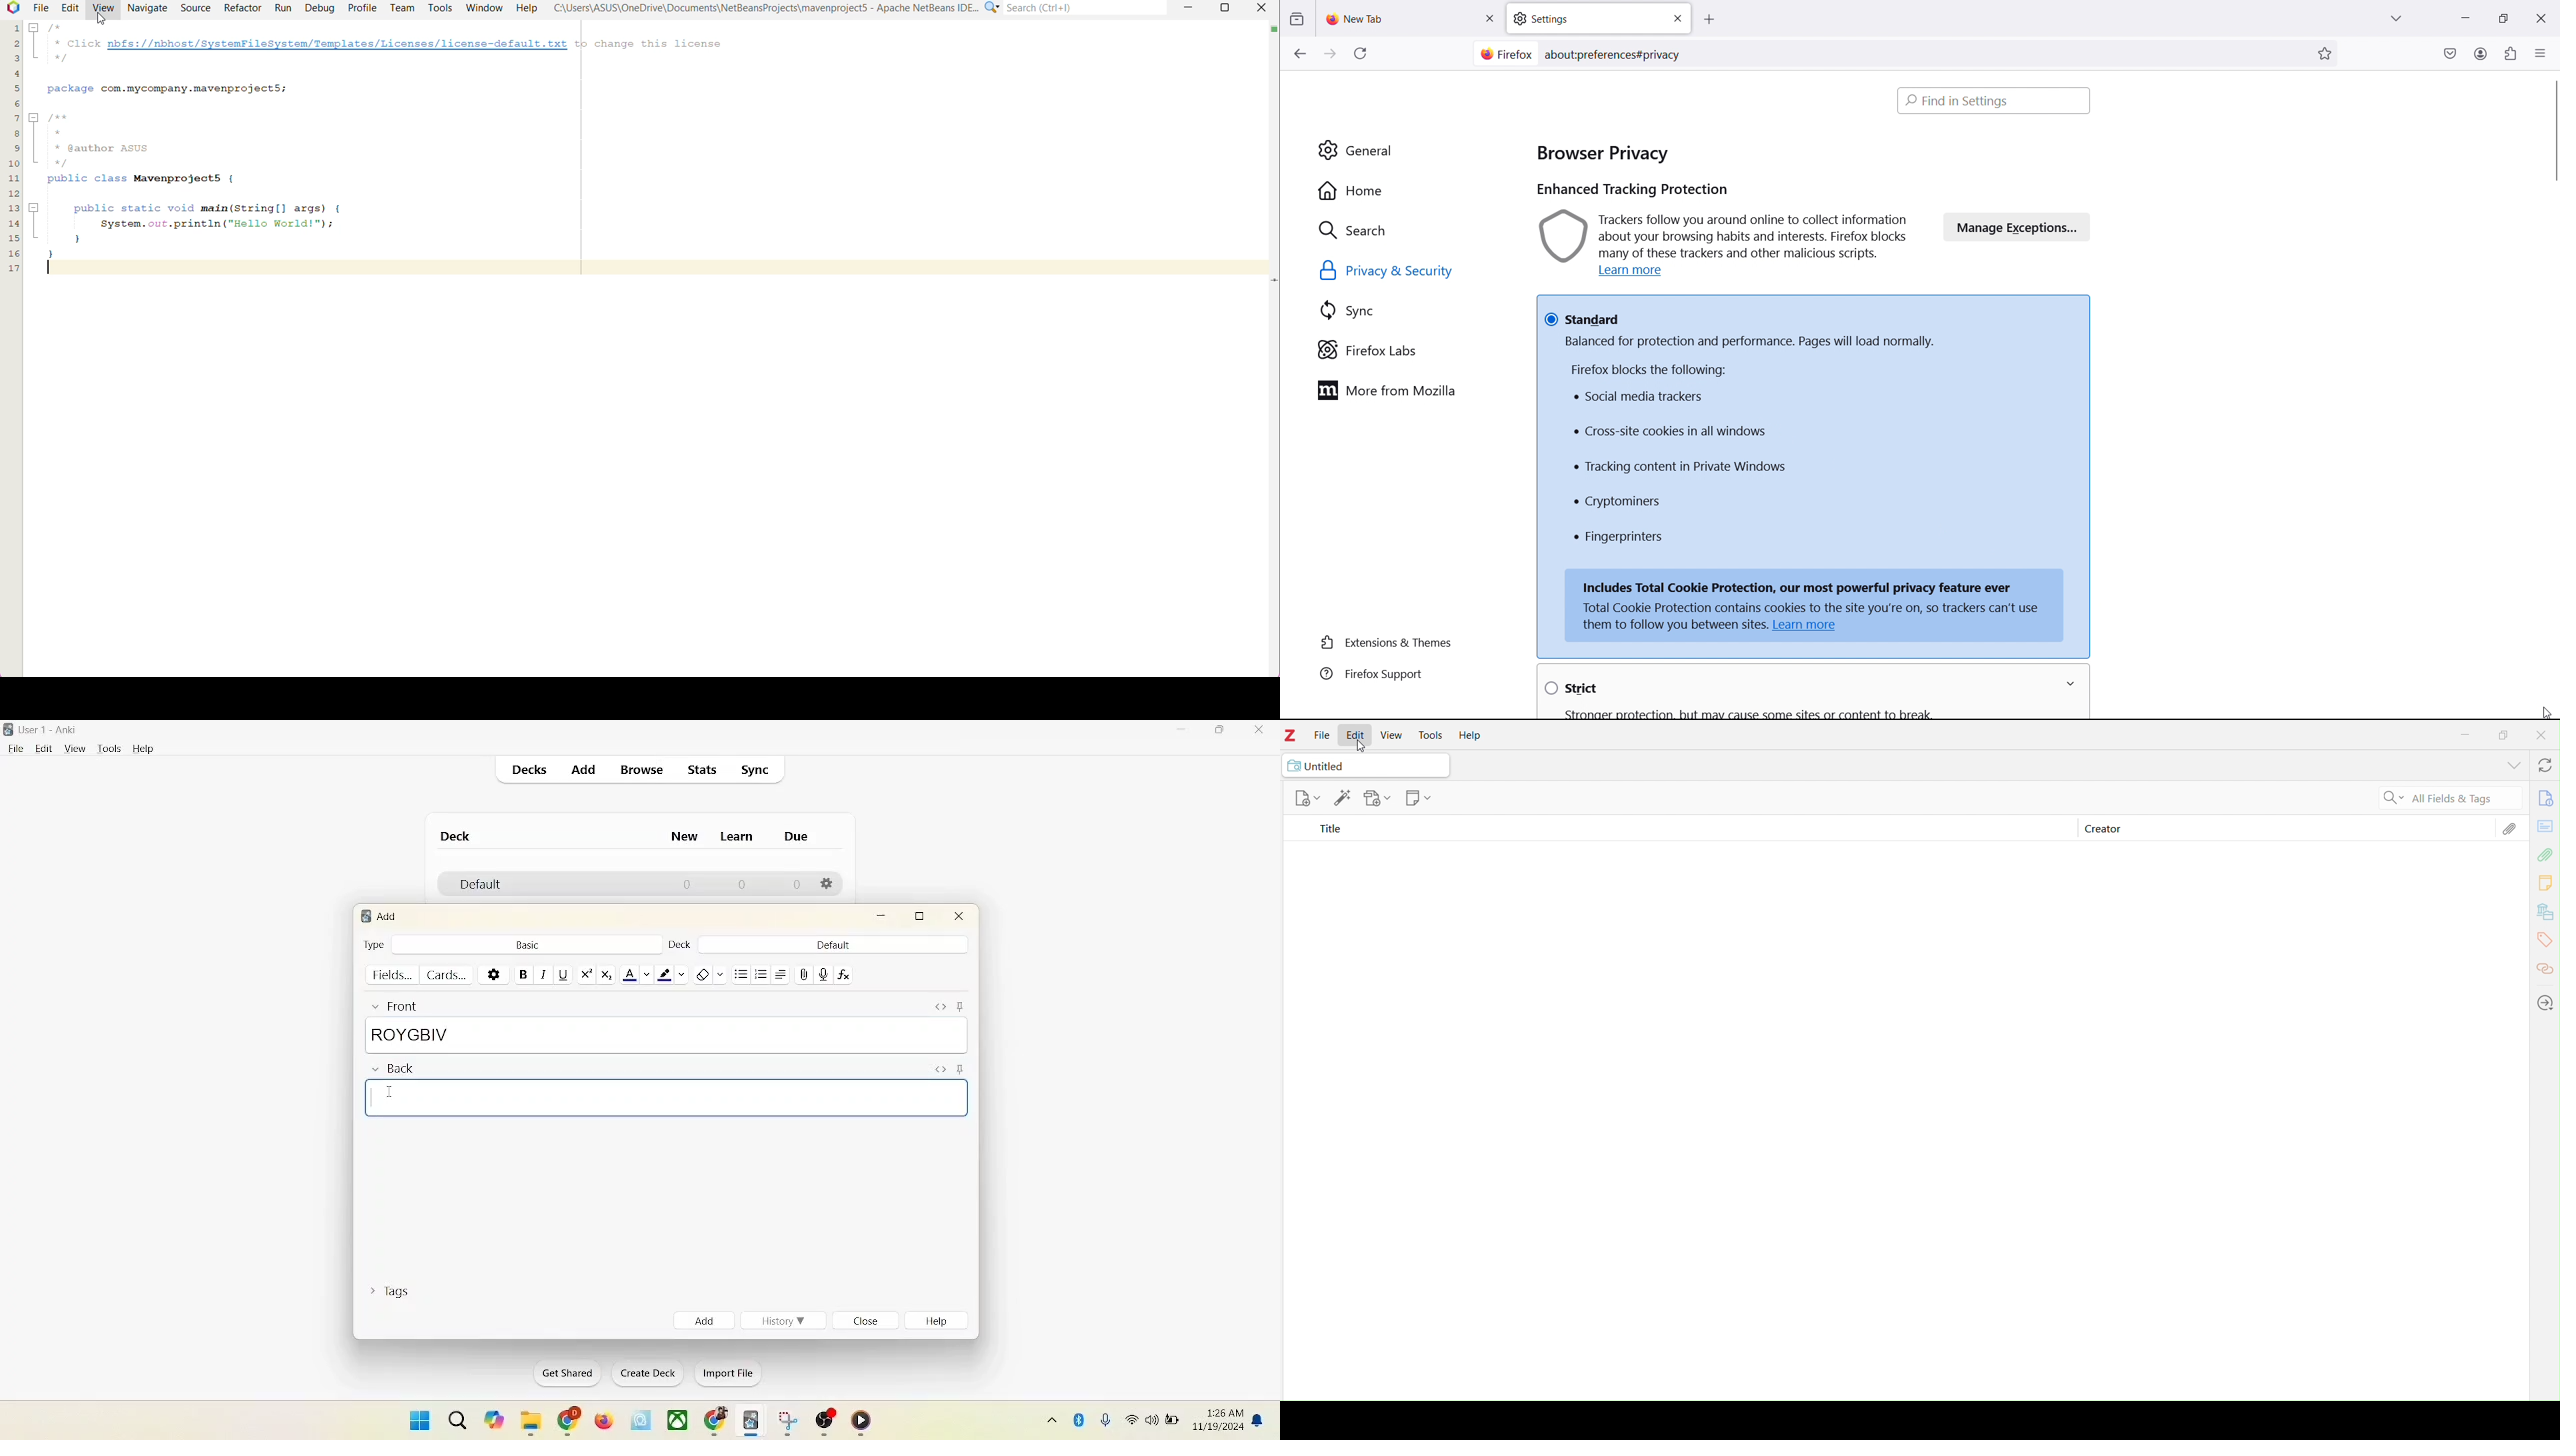 The image size is (2576, 1456). Describe the element at coordinates (2463, 800) in the screenshot. I see `Fields and tags` at that location.